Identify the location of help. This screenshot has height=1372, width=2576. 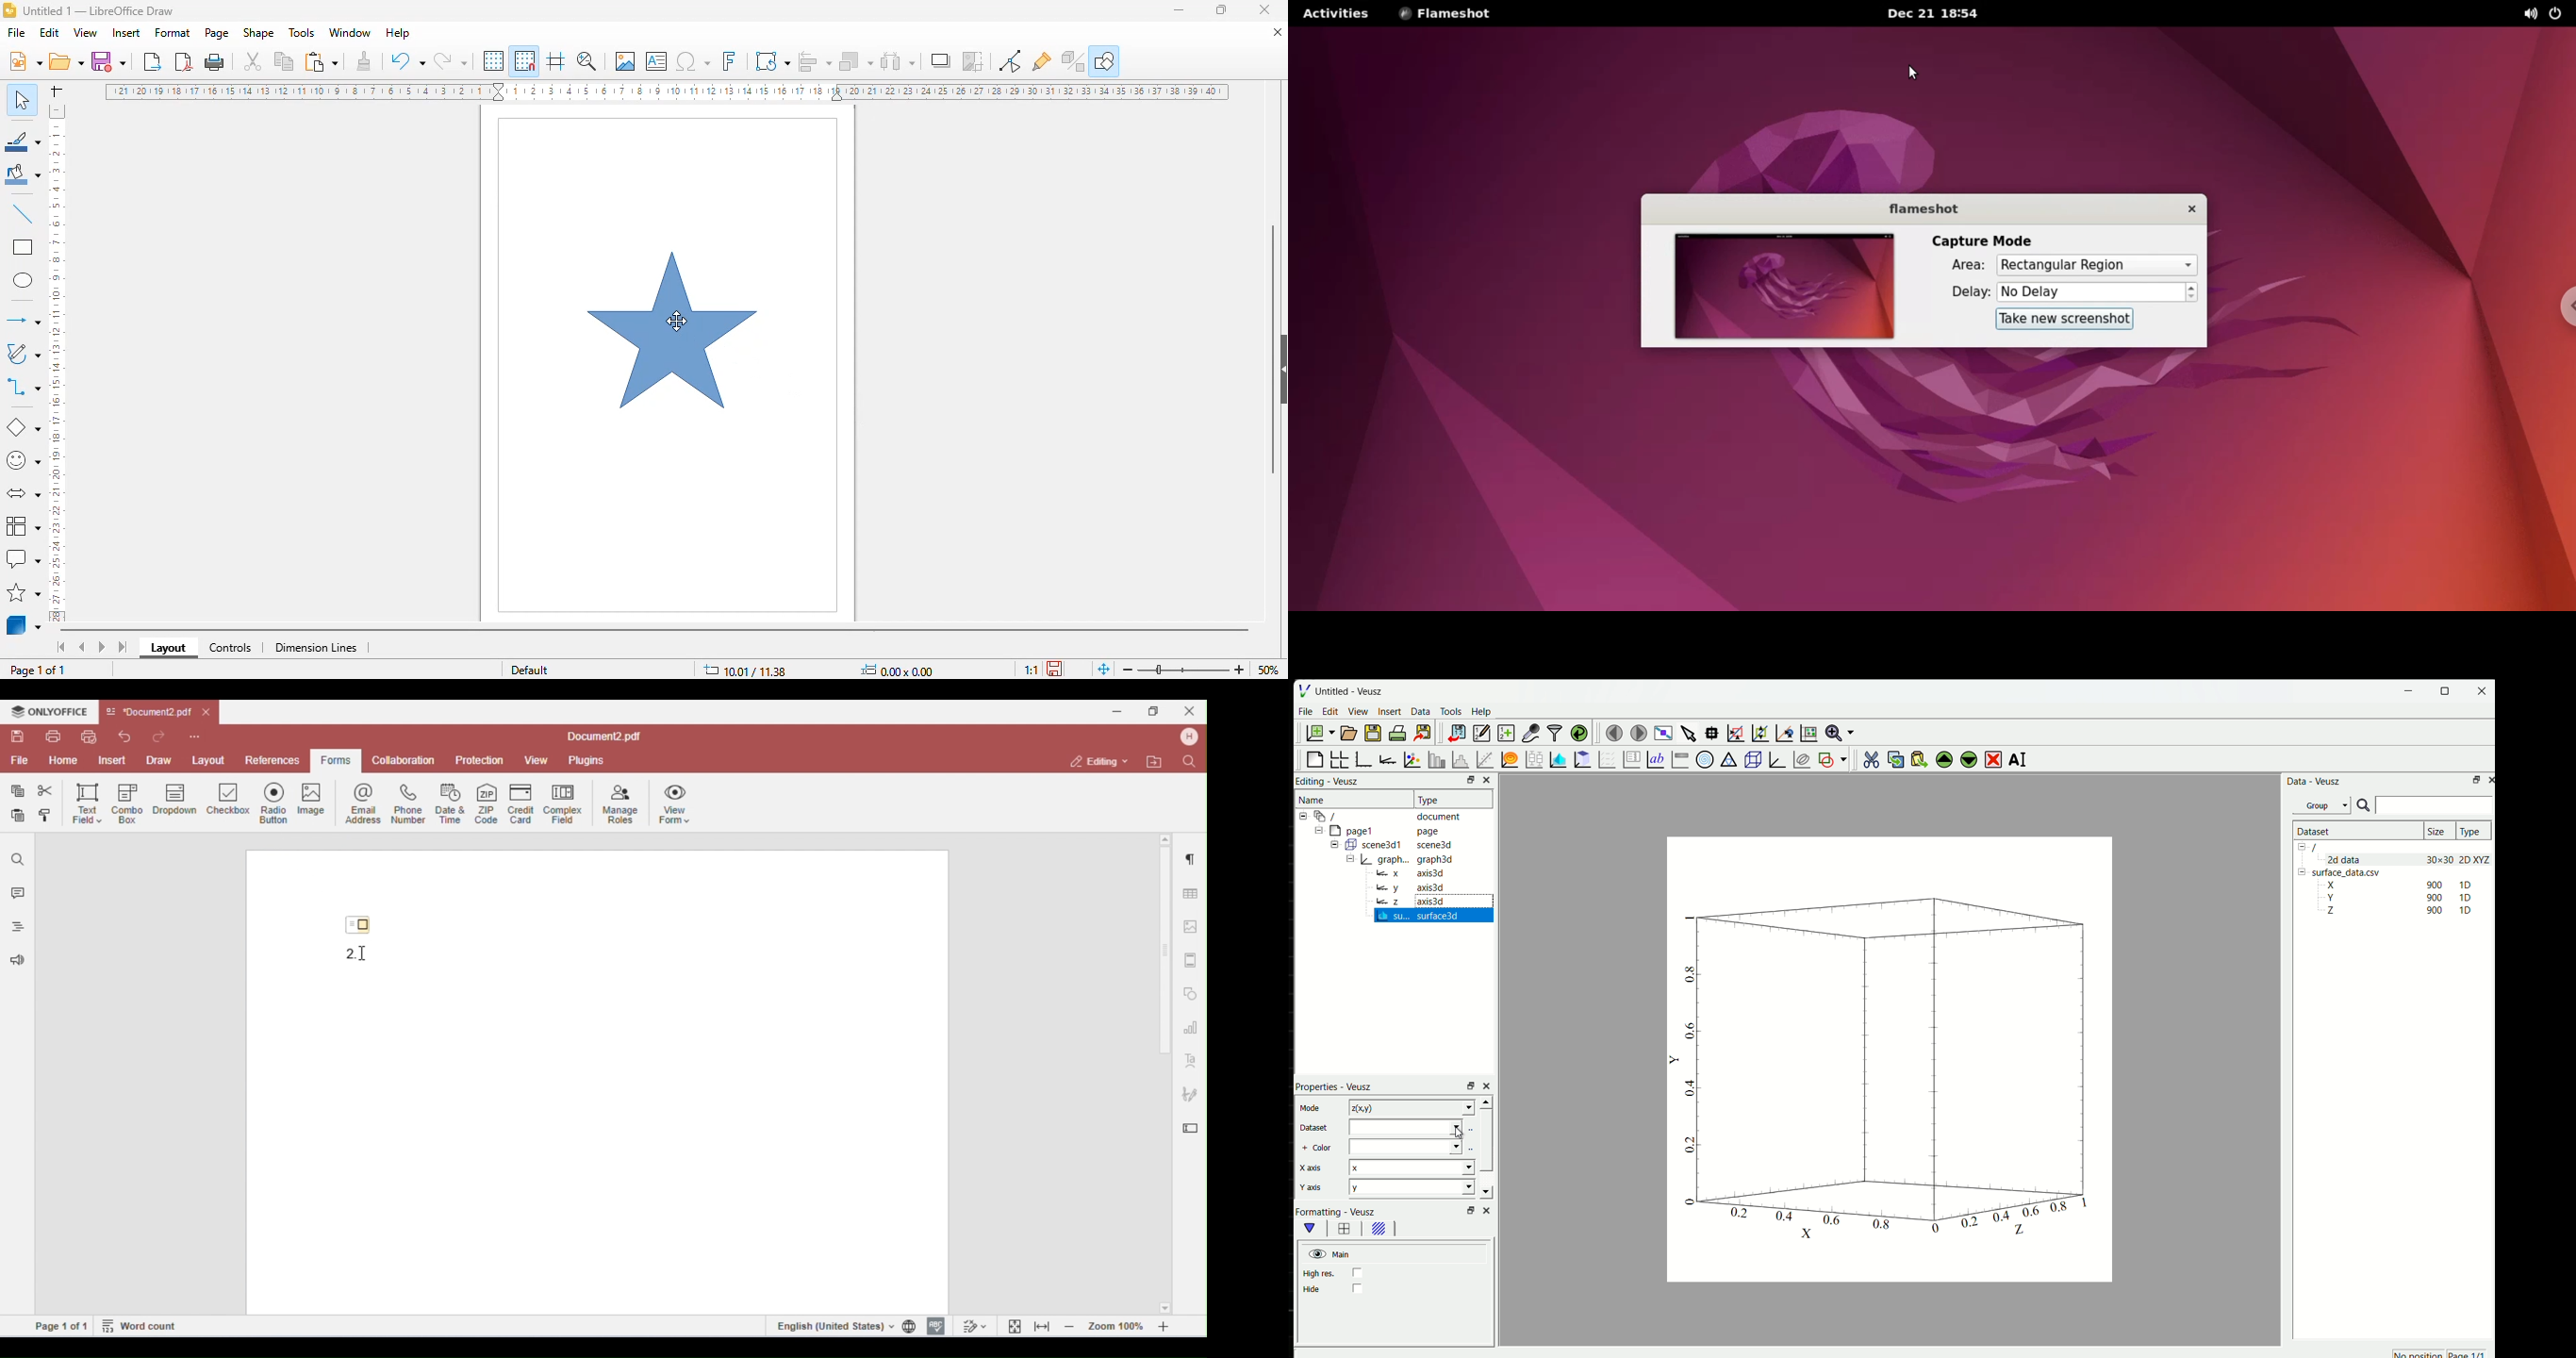
(399, 33).